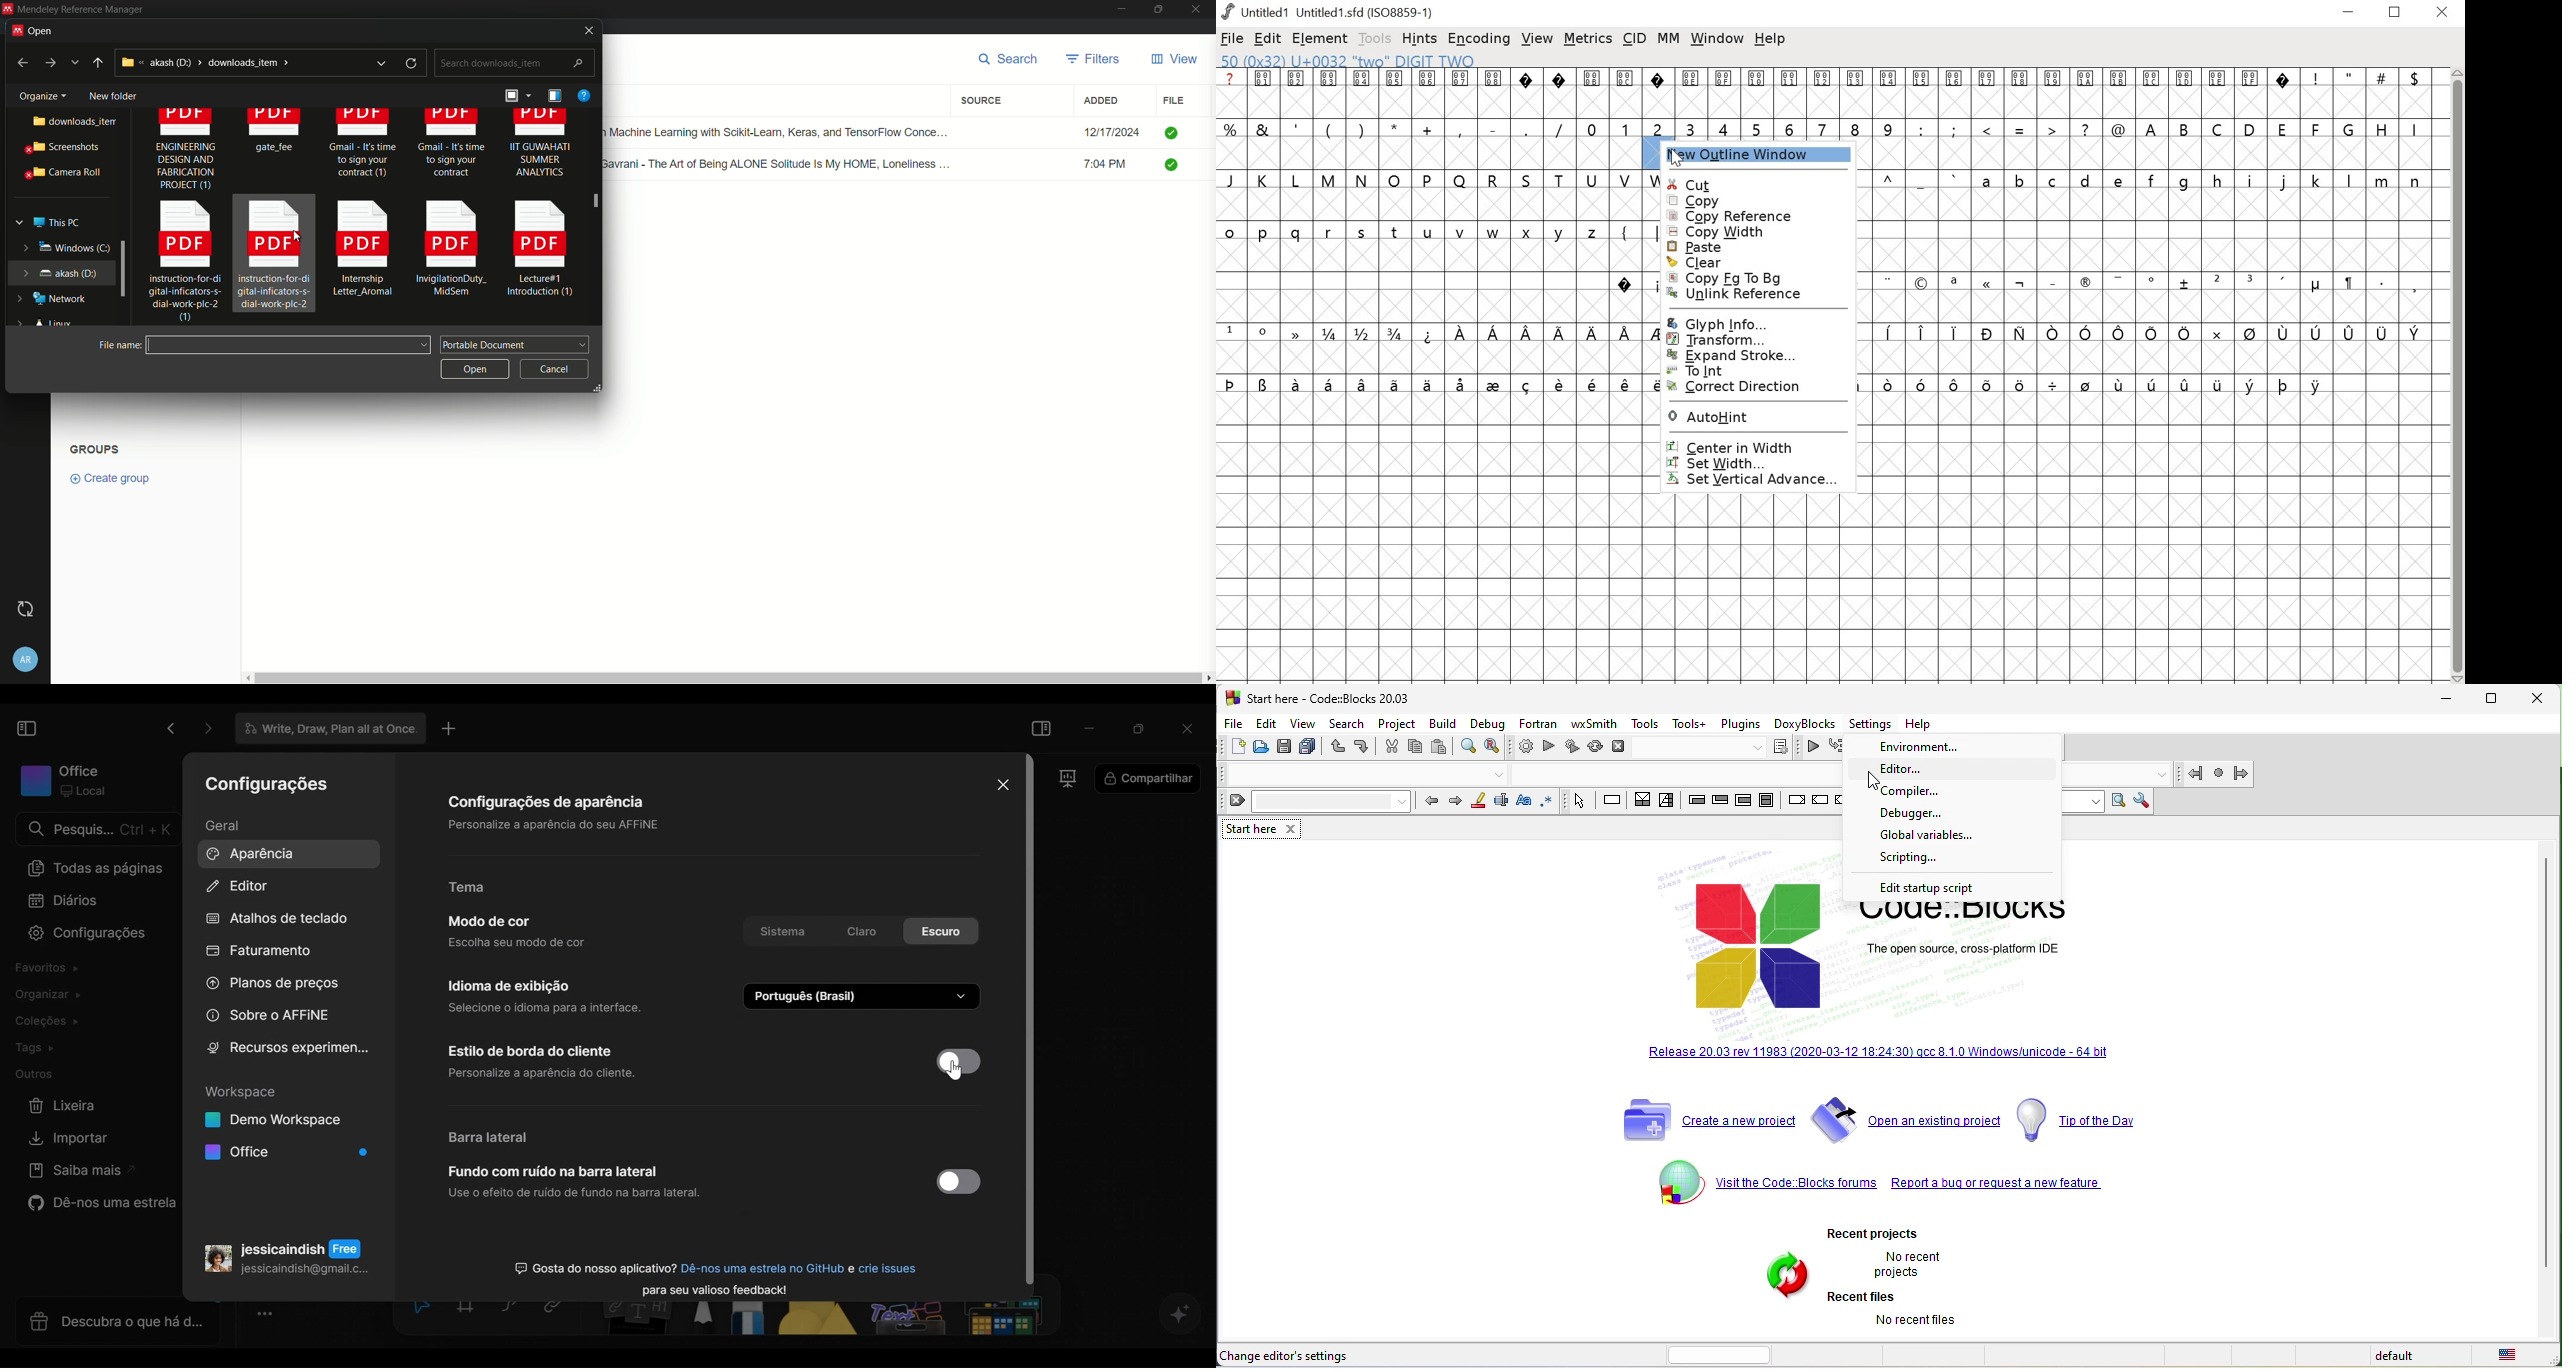 This screenshot has height=1372, width=2576. Describe the element at coordinates (1536, 722) in the screenshot. I see `fortran` at that location.